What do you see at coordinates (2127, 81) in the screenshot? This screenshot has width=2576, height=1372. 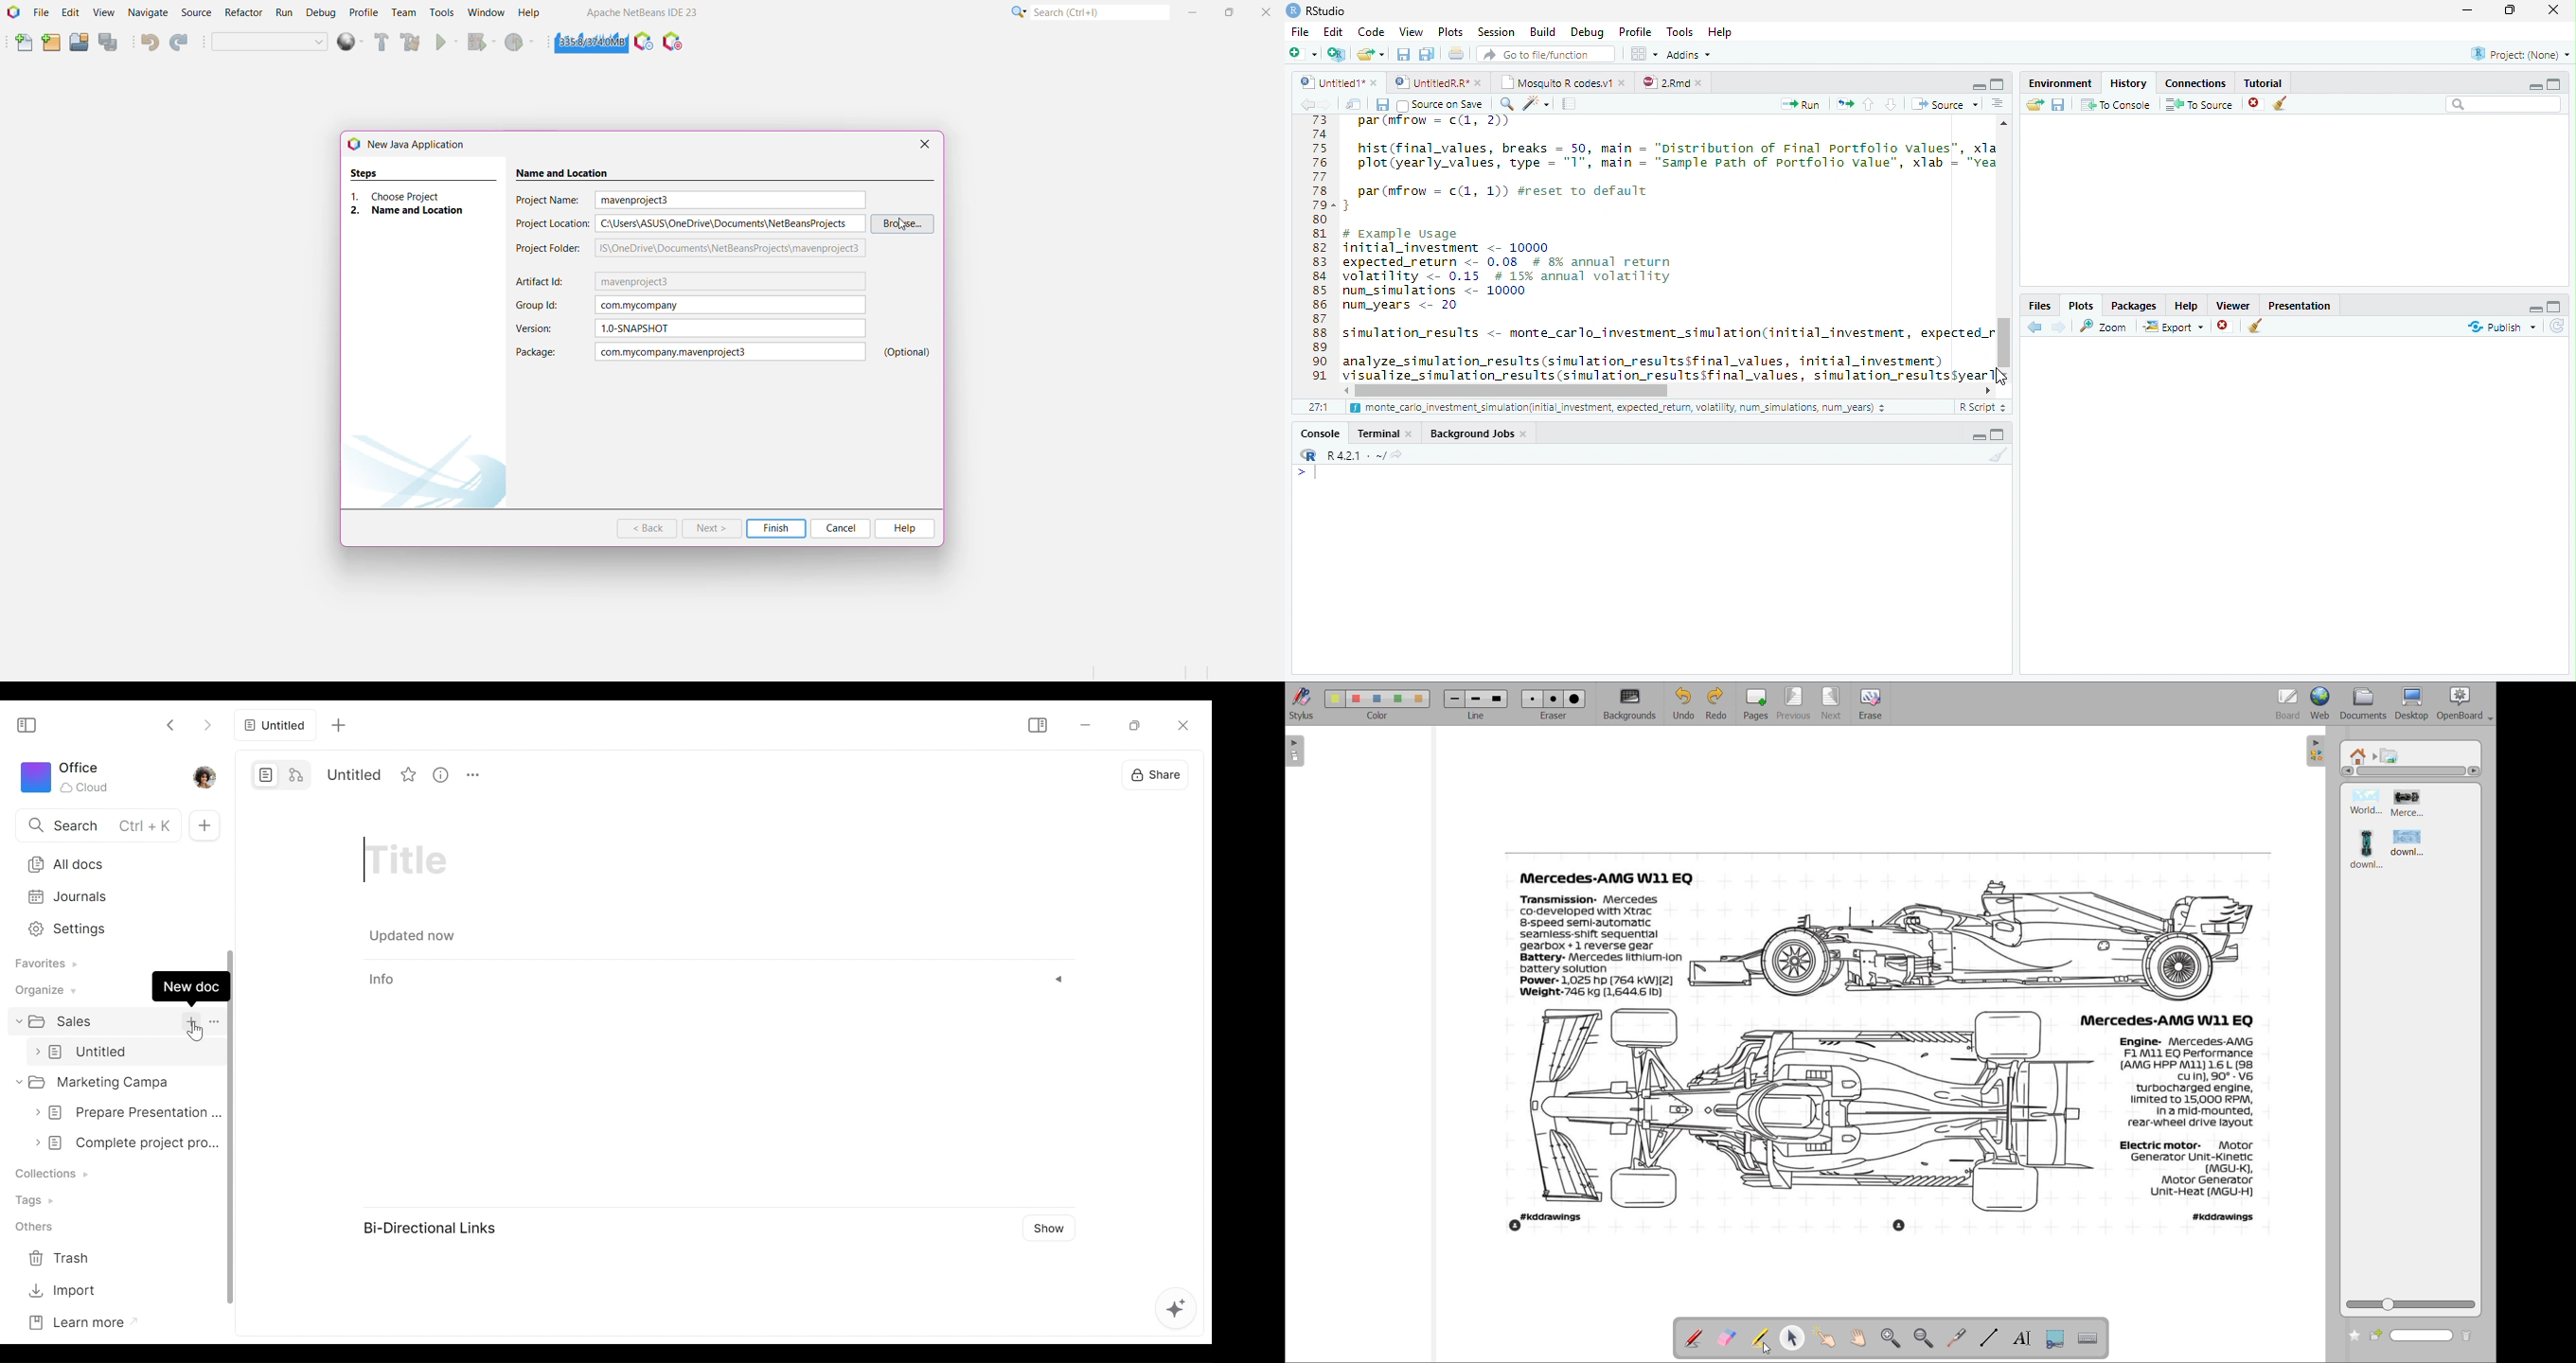 I see `History` at bounding box center [2127, 81].